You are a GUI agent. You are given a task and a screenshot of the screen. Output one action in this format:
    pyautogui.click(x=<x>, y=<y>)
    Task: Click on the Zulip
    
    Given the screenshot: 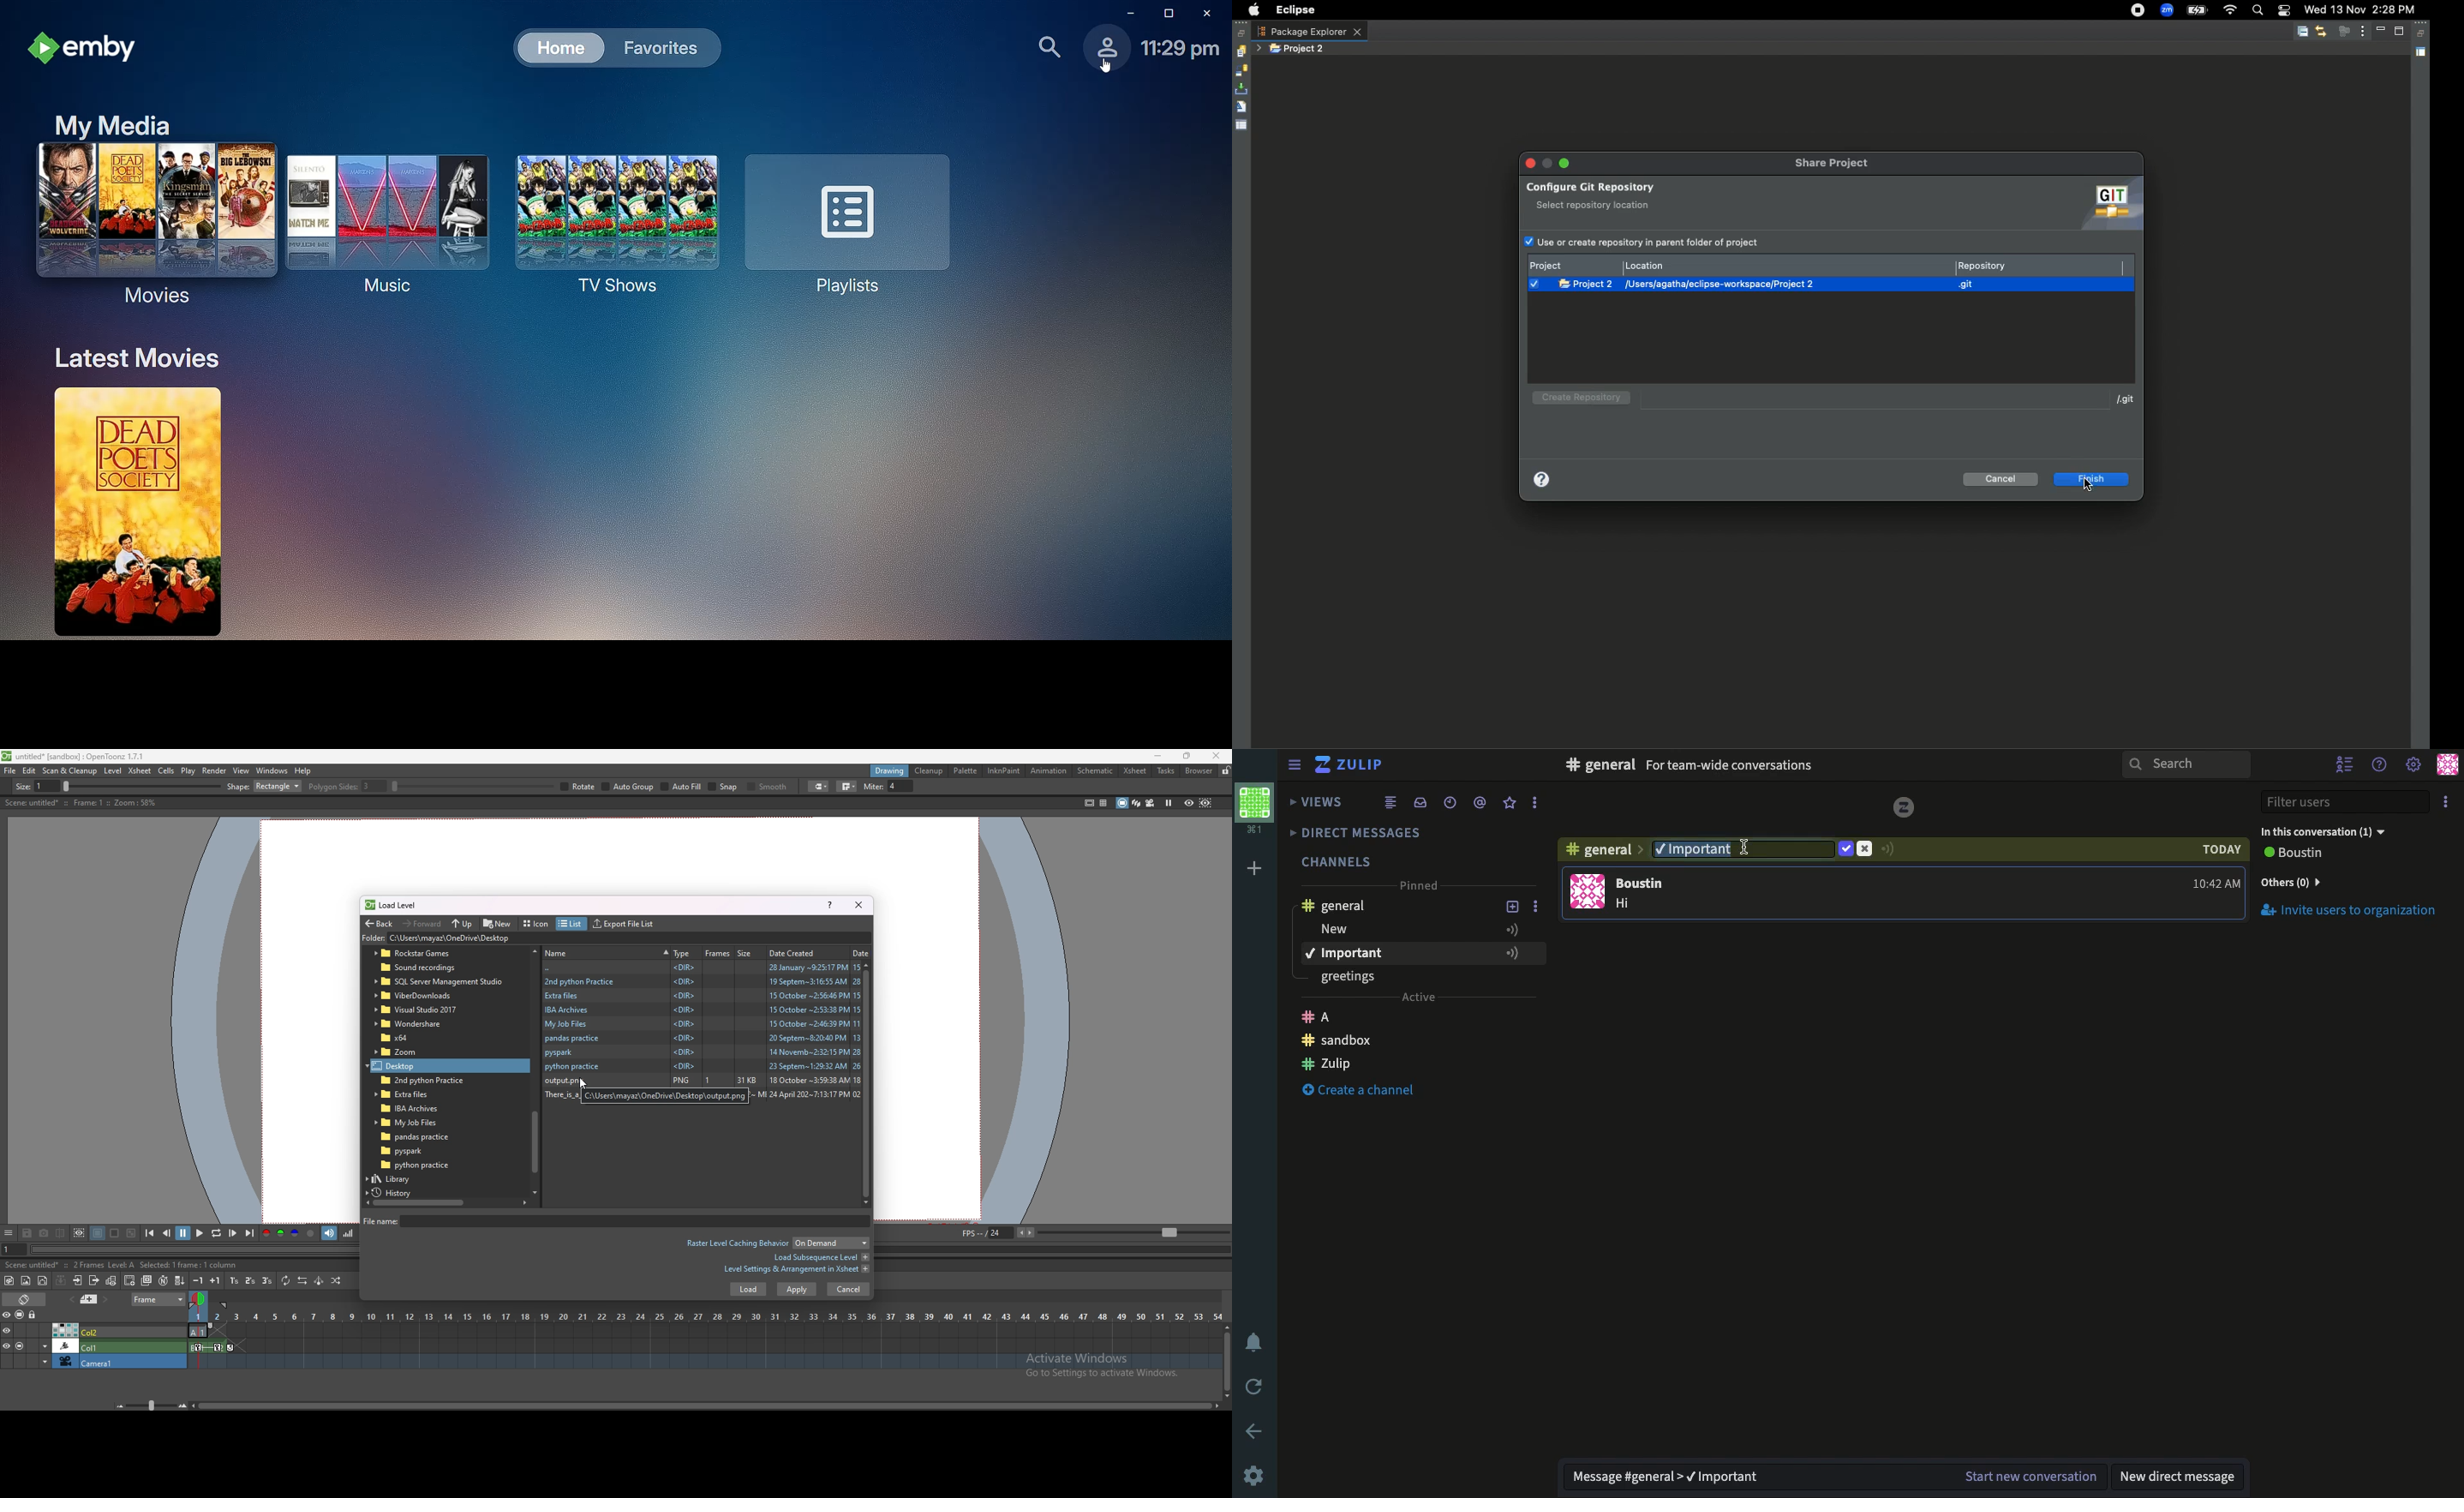 What is the action you would take?
    pyautogui.click(x=1353, y=764)
    